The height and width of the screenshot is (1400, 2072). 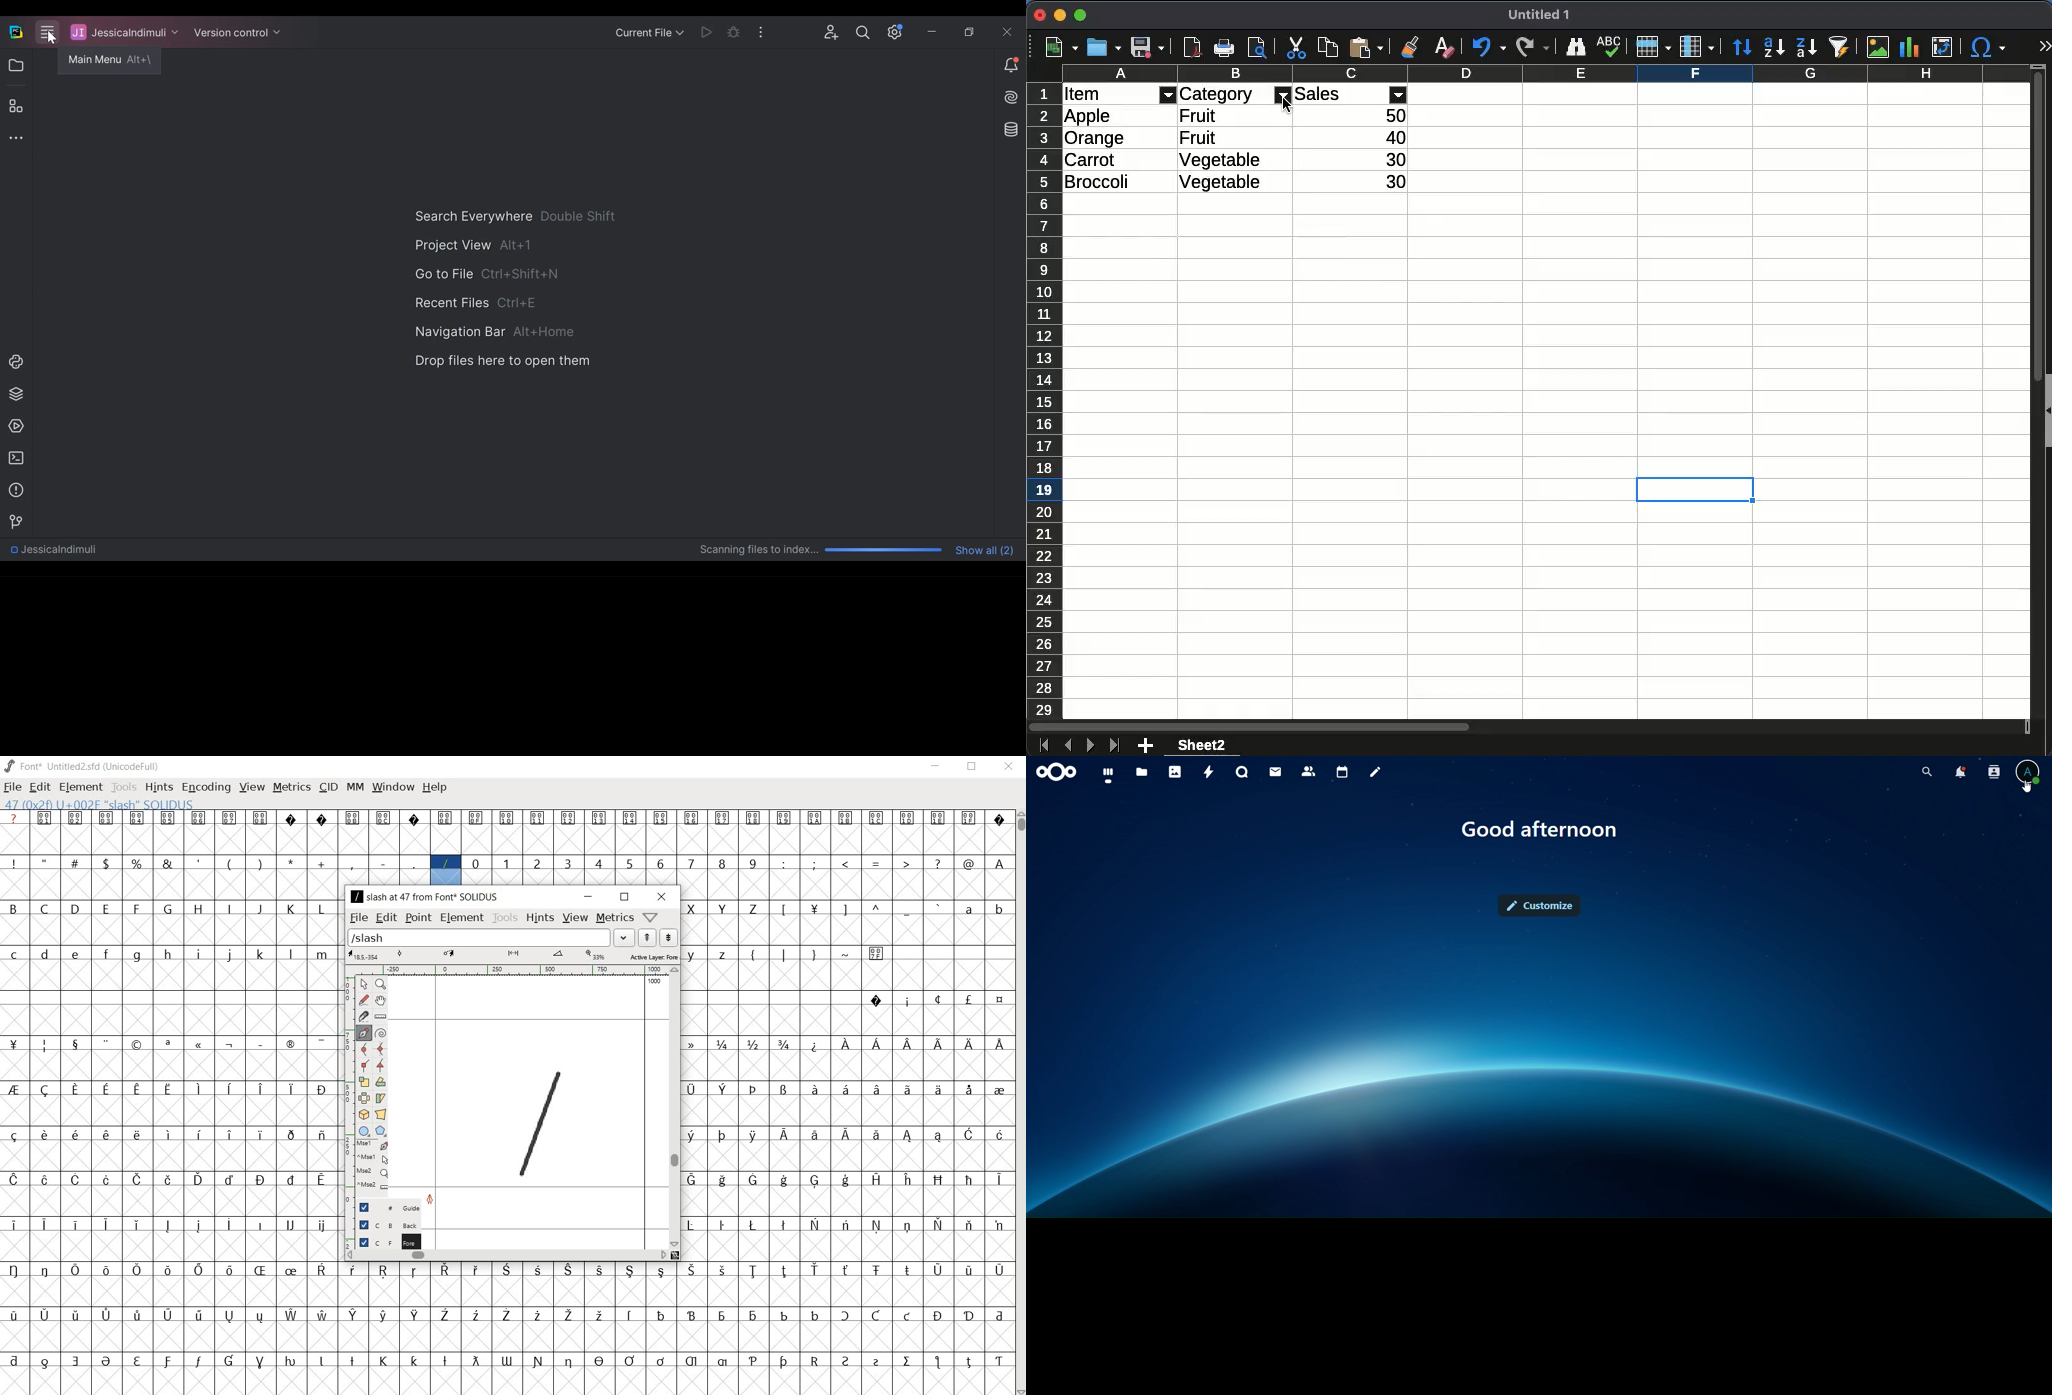 What do you see at coordinates (1203, 116) in the screenshot?
I see `fruit` at bounding box center [1203, 116].